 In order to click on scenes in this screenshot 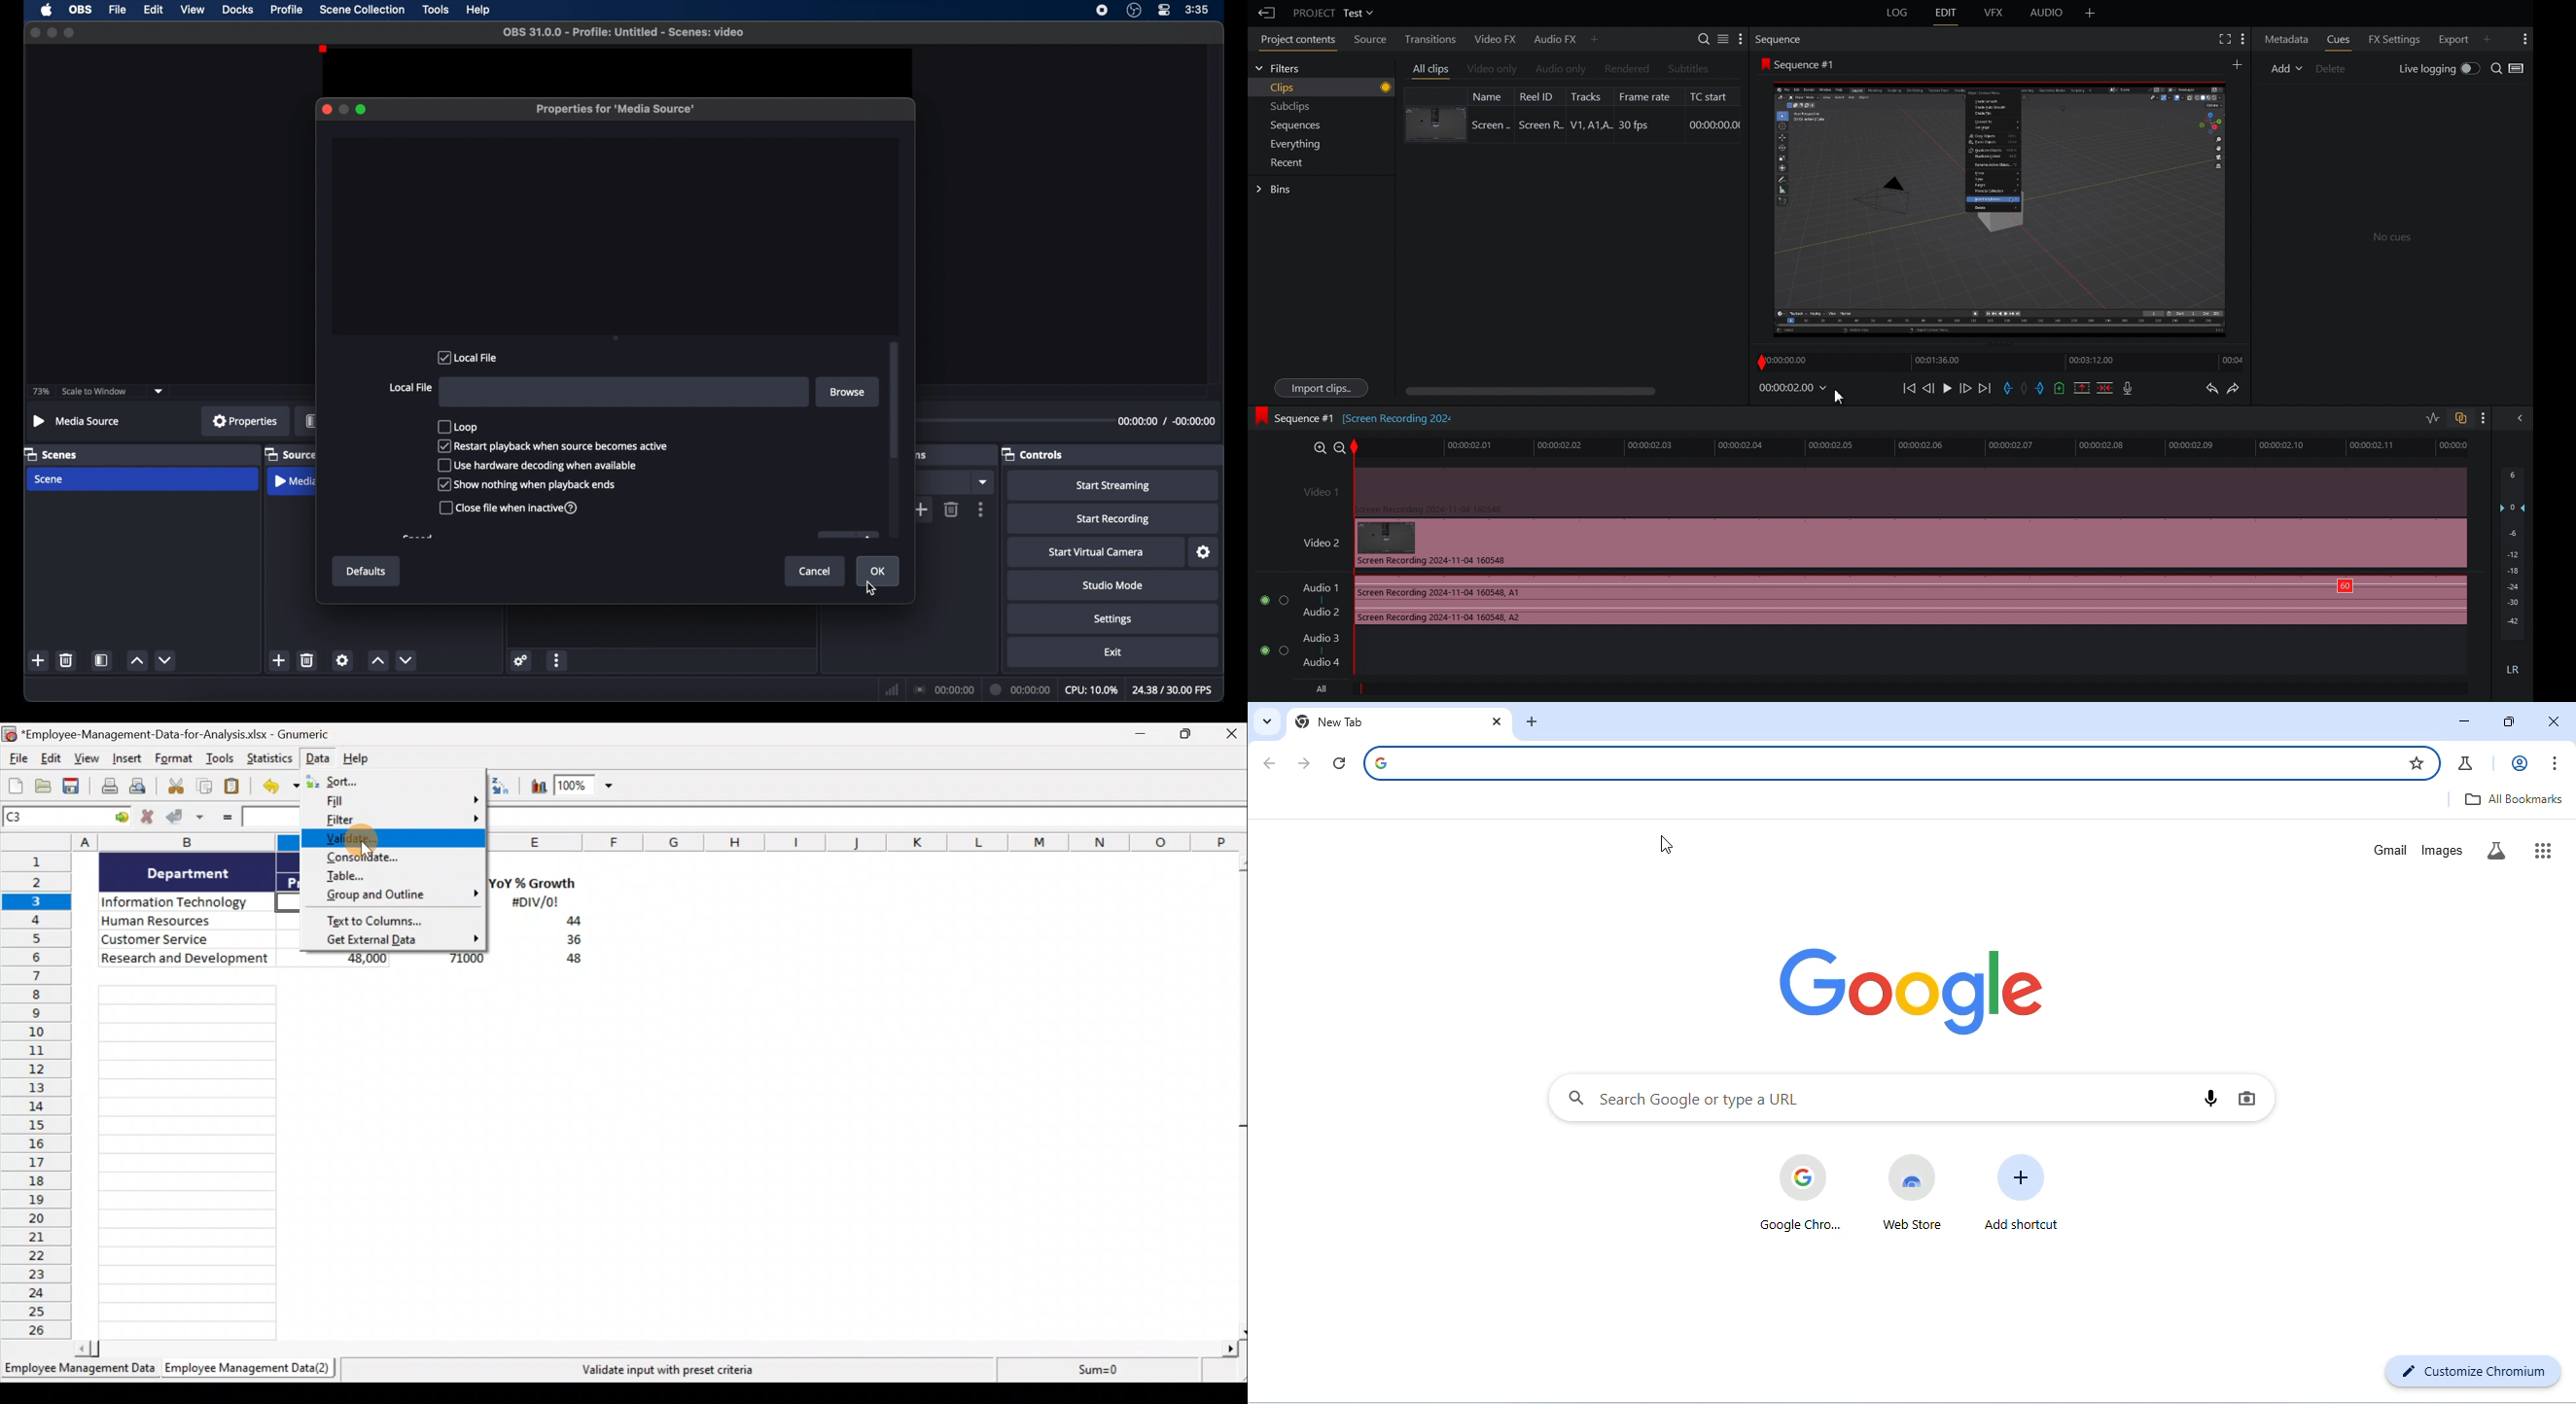, I will do `click(51, 454)`.